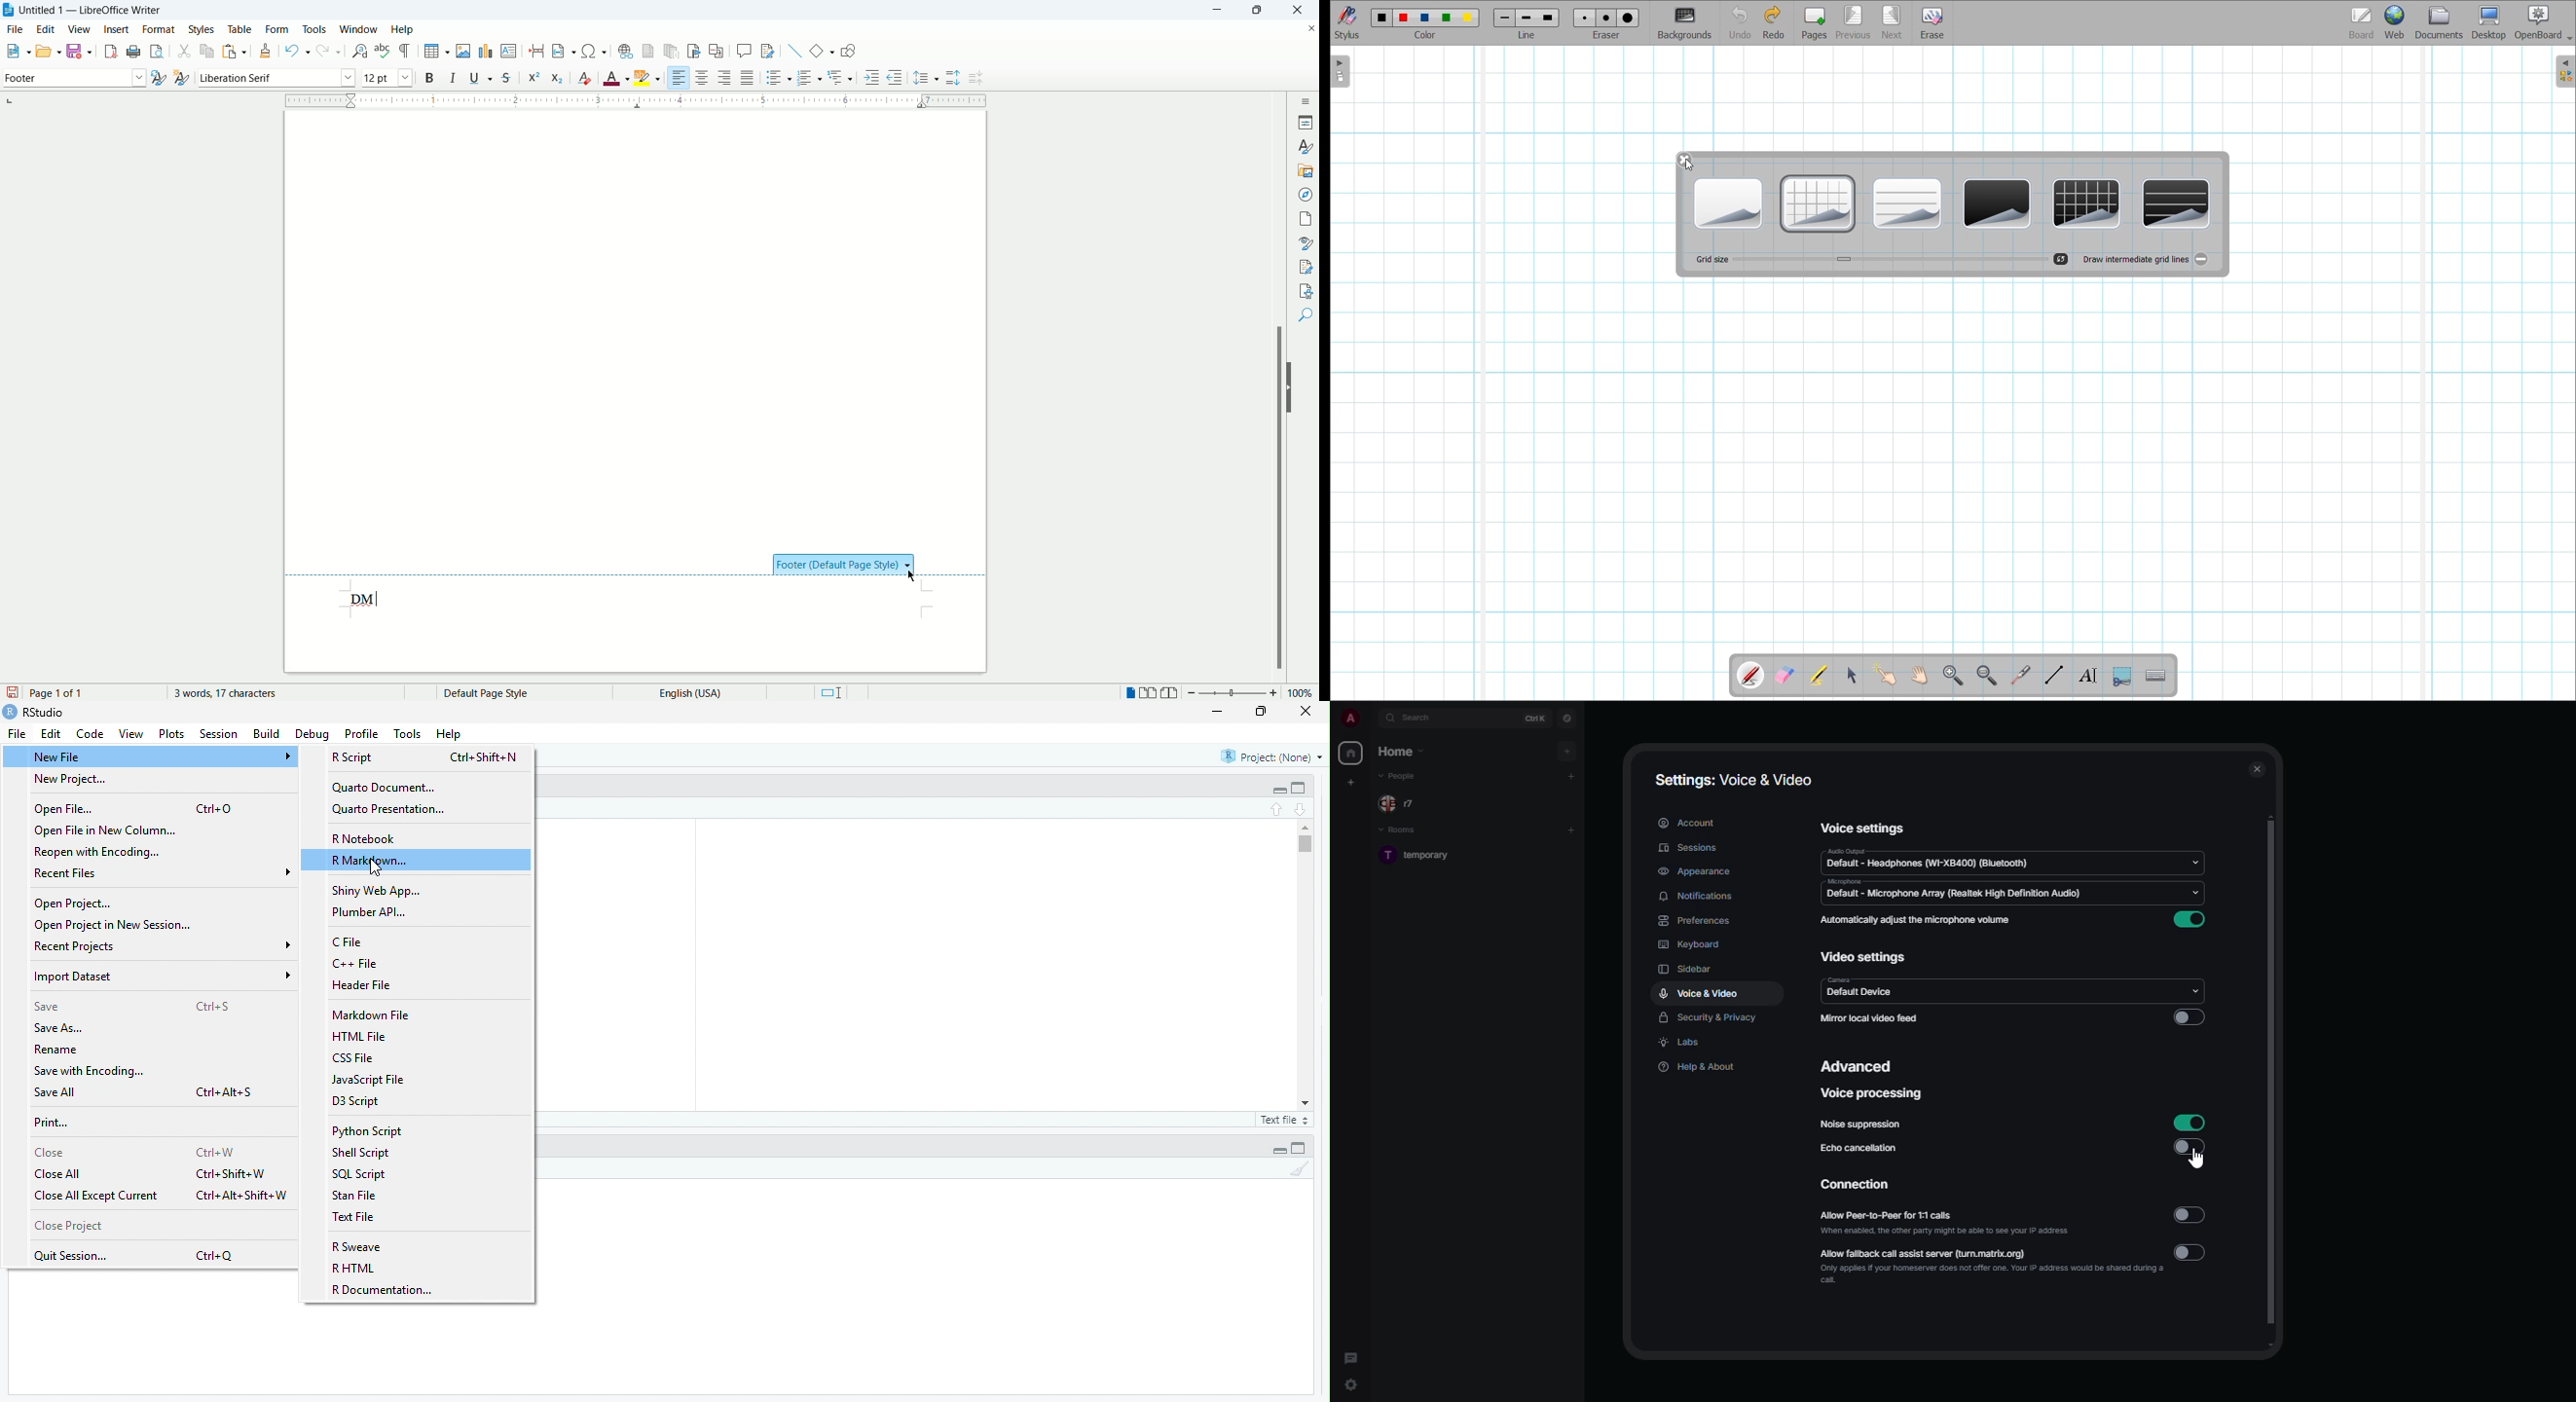  Describe the element at coordinates (19, 734) in the screenshot. I see `File` at that location.